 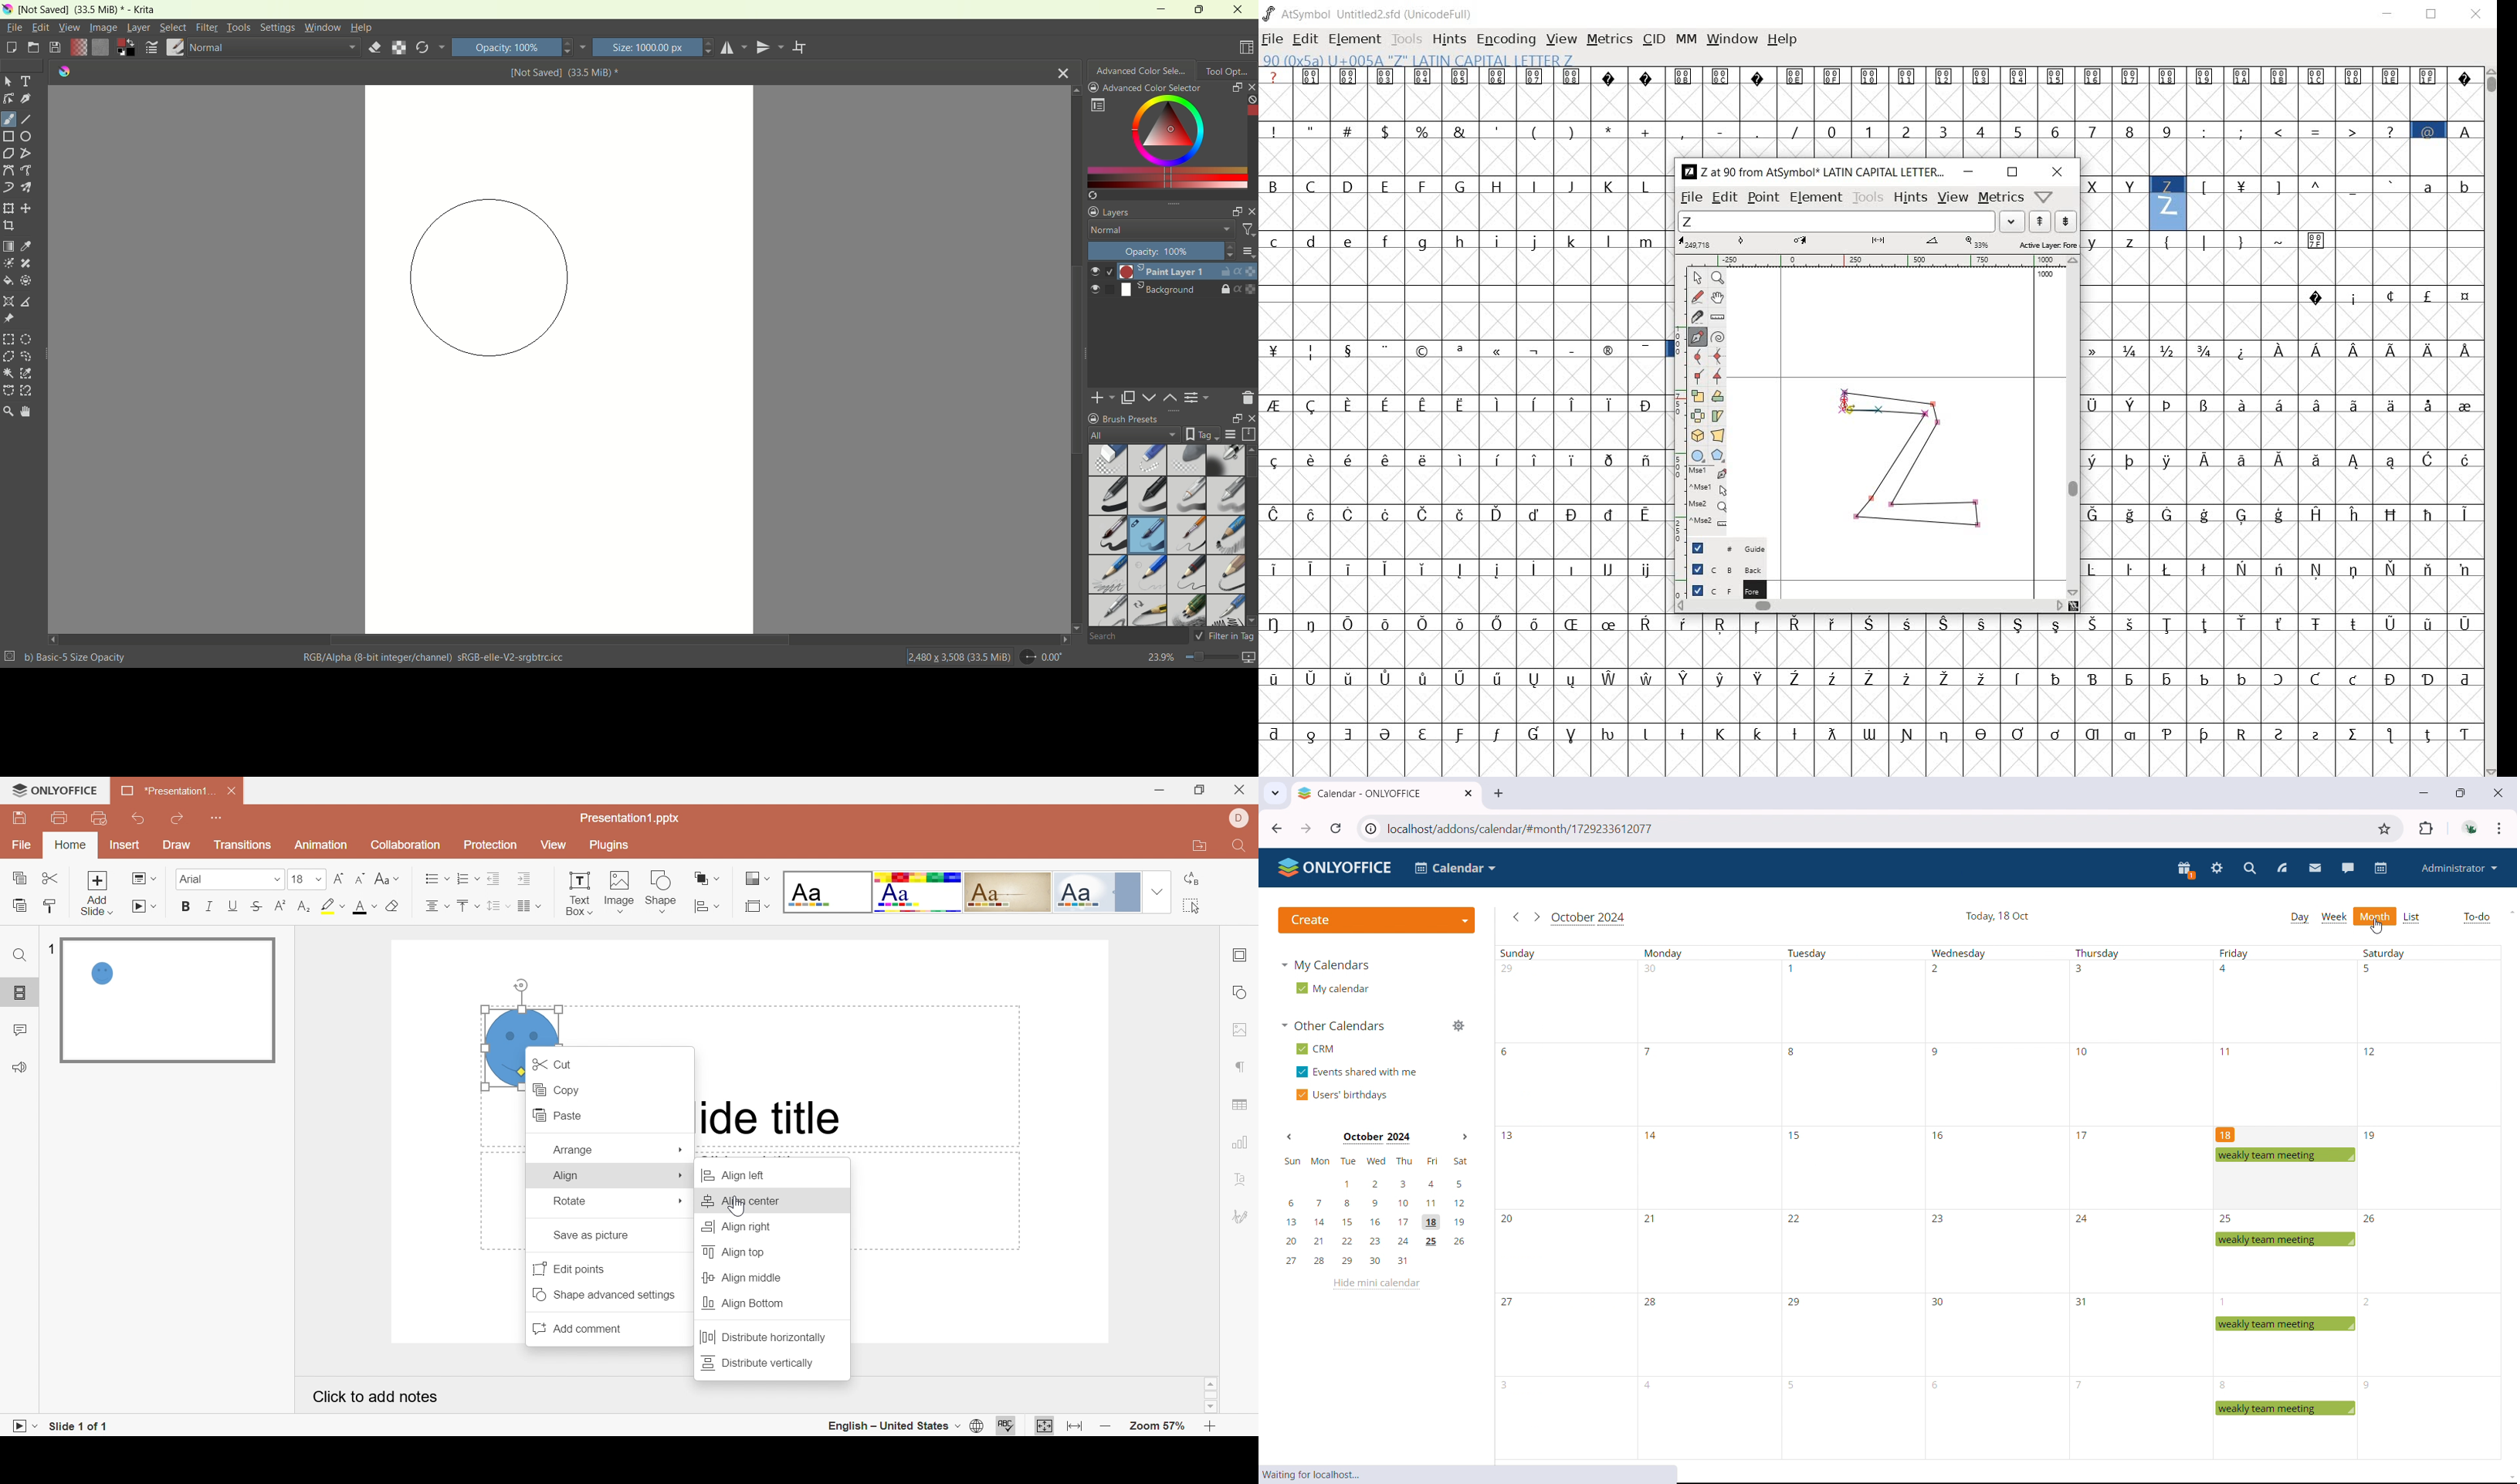 I want to click on horizontal mirror tool, so click(x=735, y=47).